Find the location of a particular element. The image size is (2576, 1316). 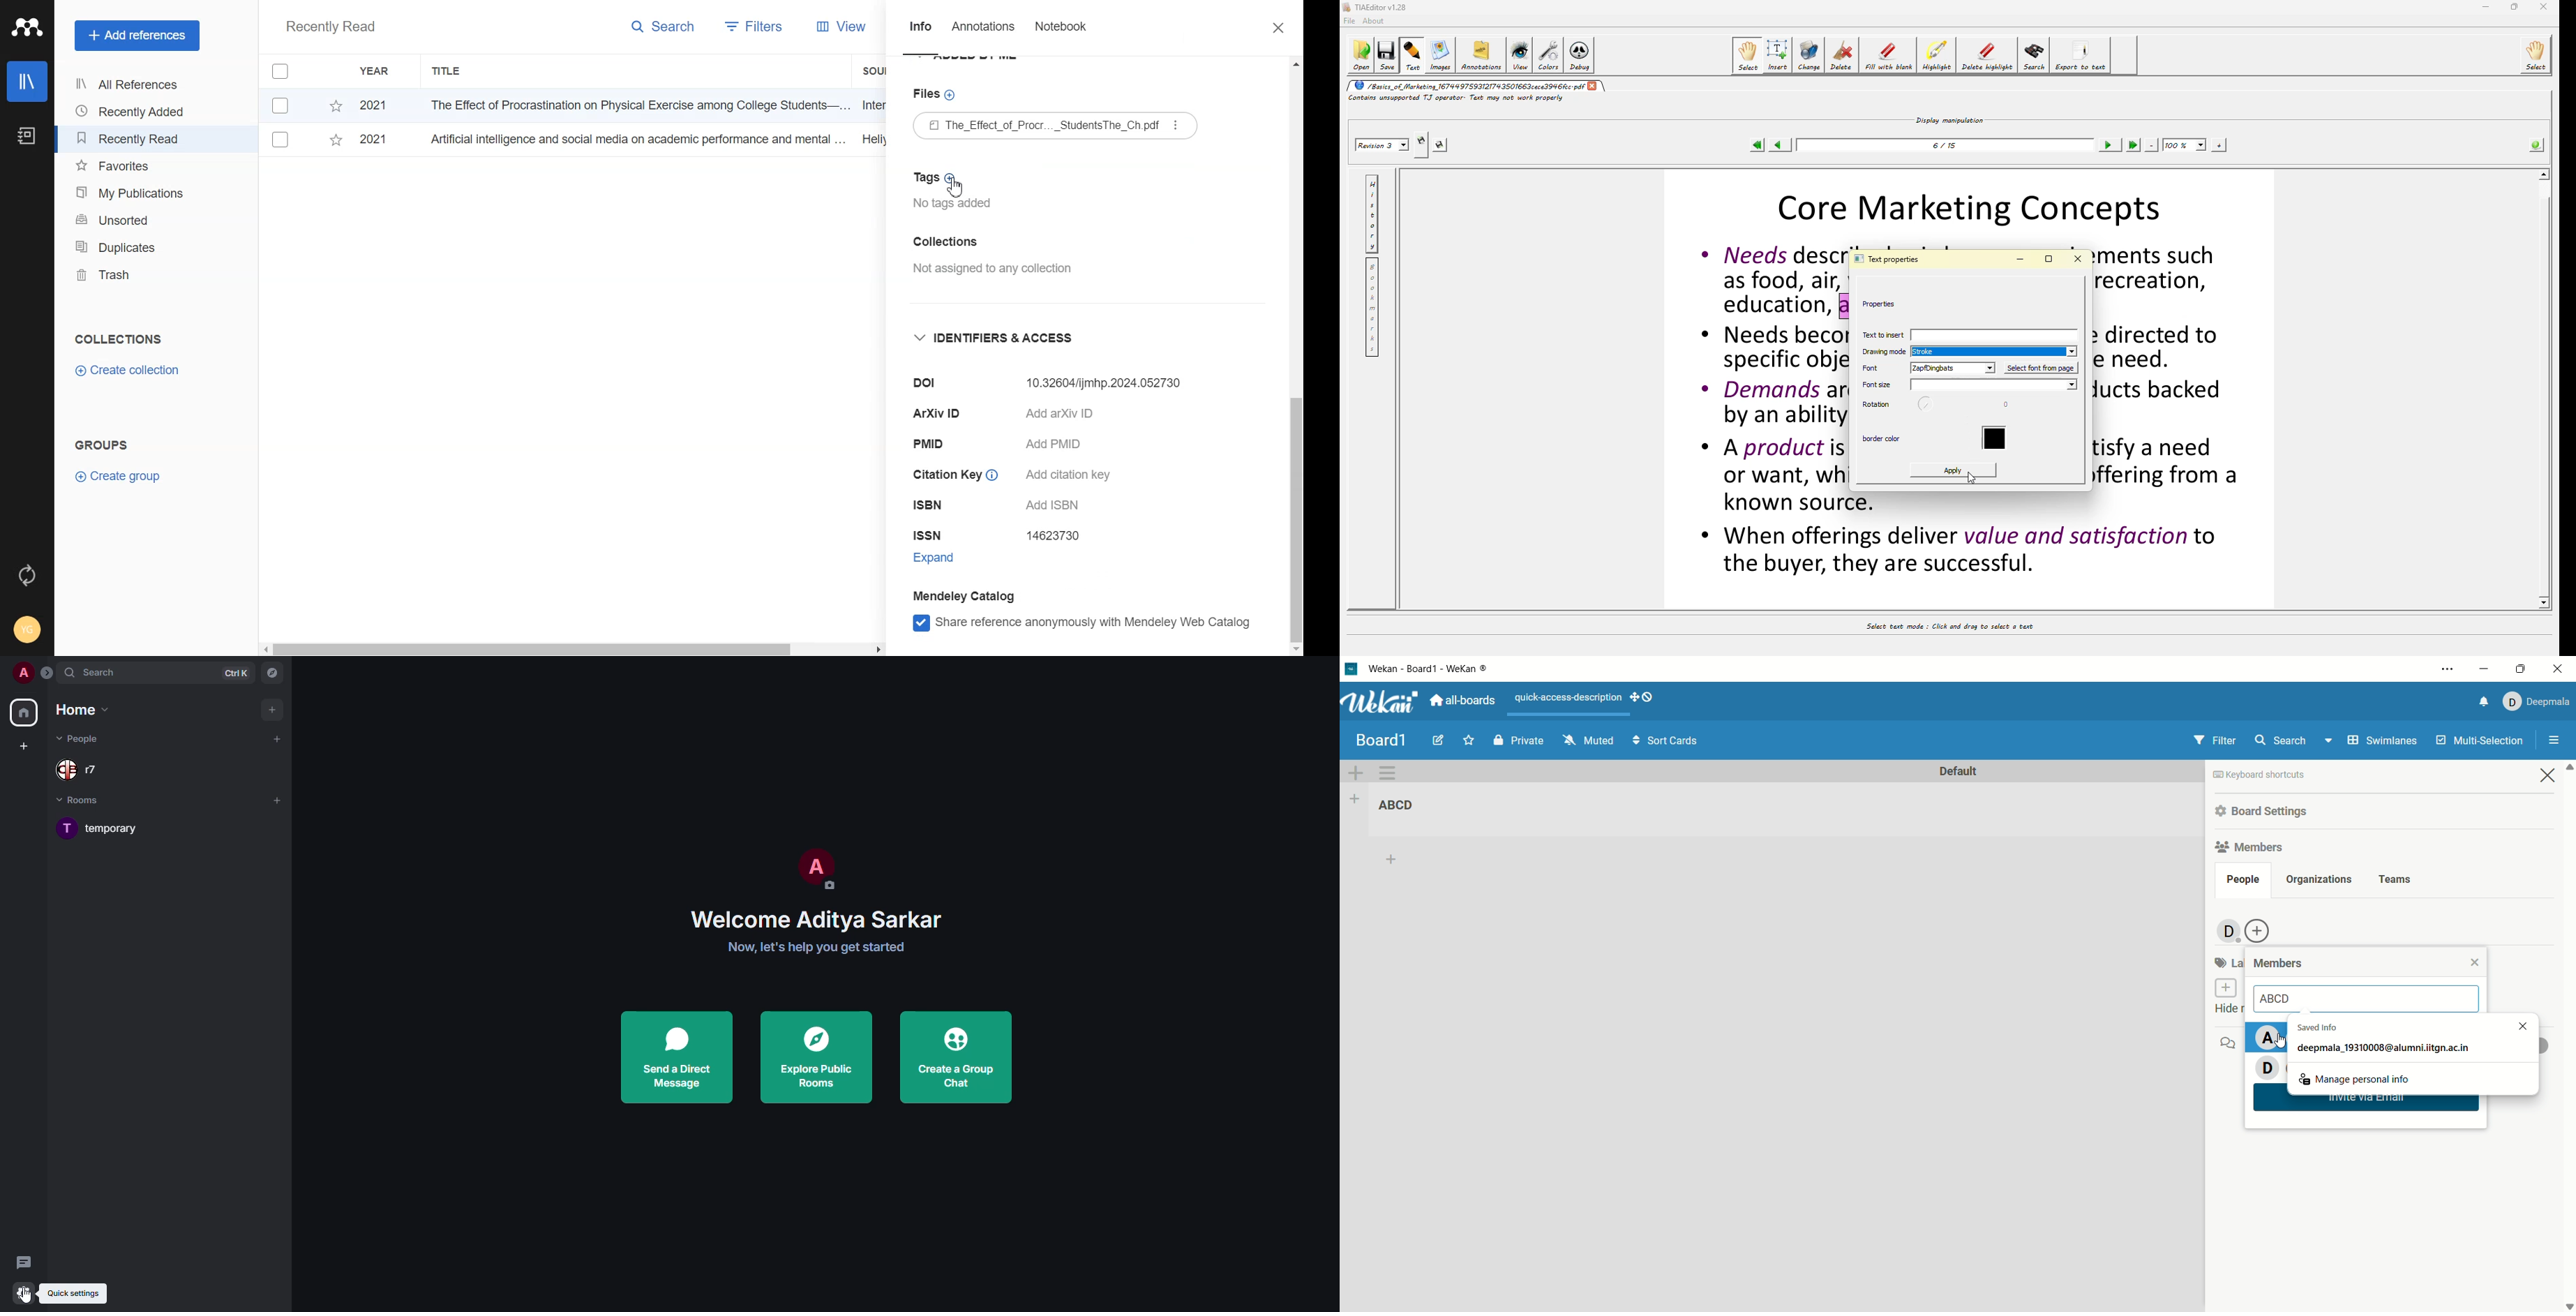

default is located at coordinates (1957, 772).